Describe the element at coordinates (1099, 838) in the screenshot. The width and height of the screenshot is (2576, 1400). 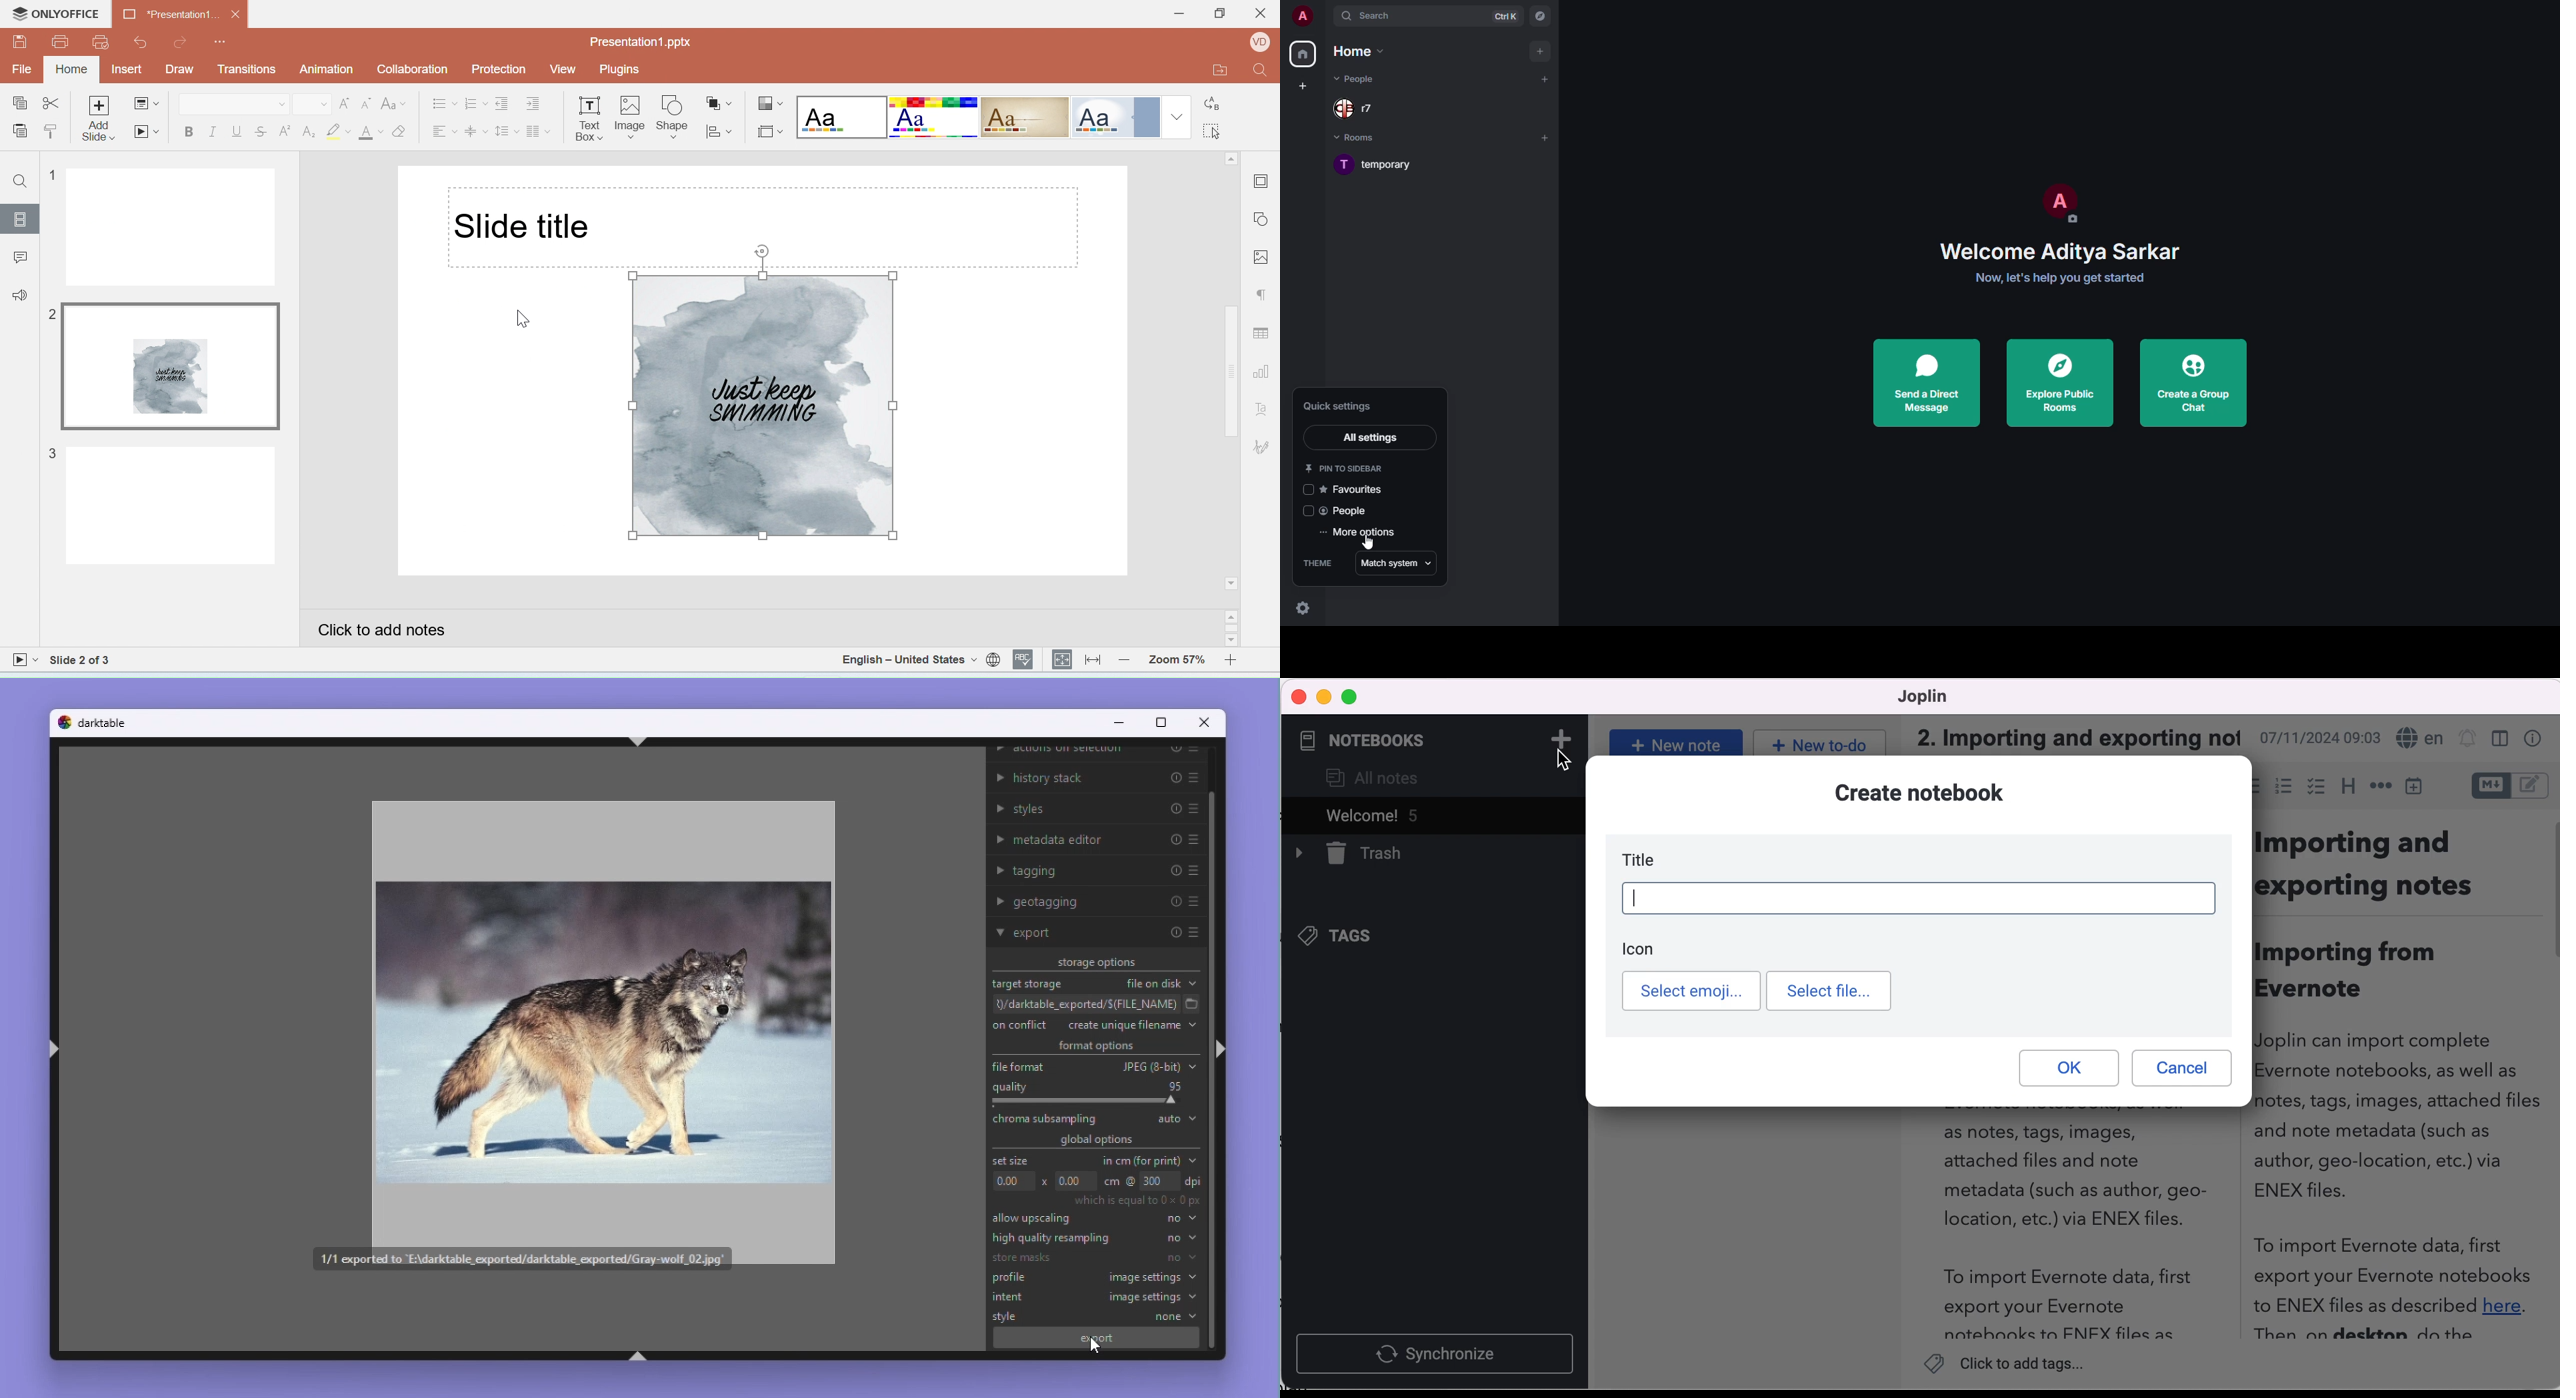
I see `Metadata editor` at that location.